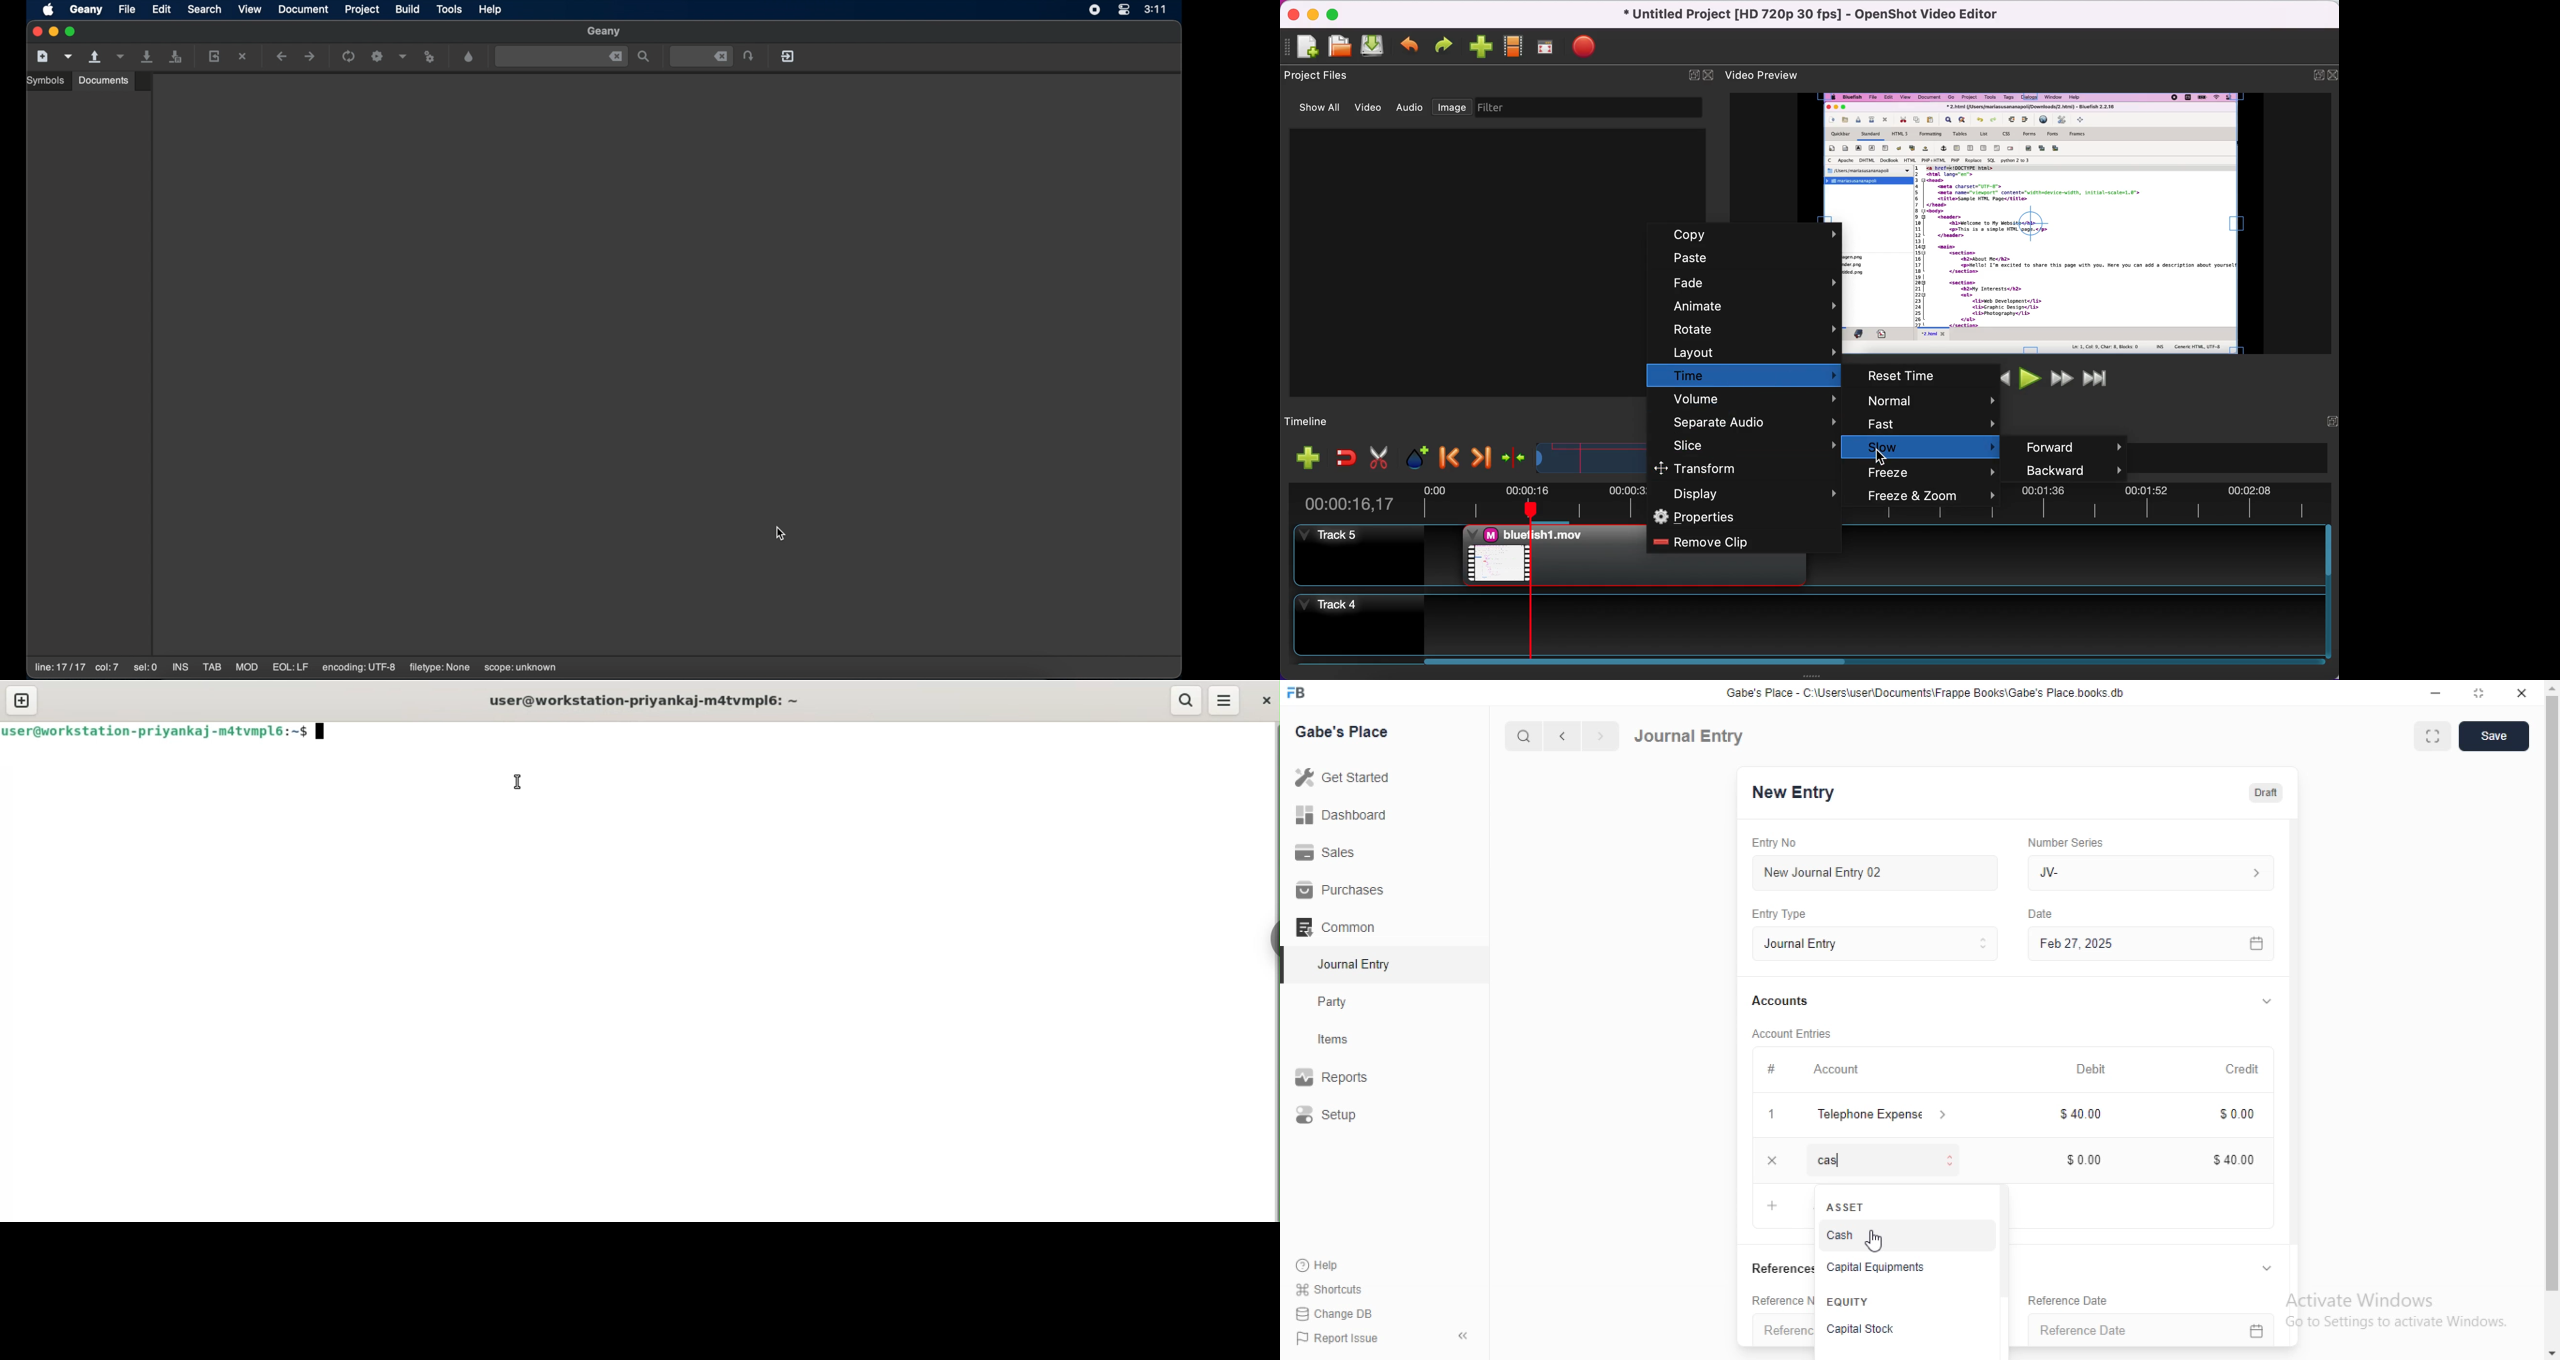 This screenshot has width=2576, height=1372. Describe the element at coordinates (1599, 736) in the screenshot. I see `Next` at that location.